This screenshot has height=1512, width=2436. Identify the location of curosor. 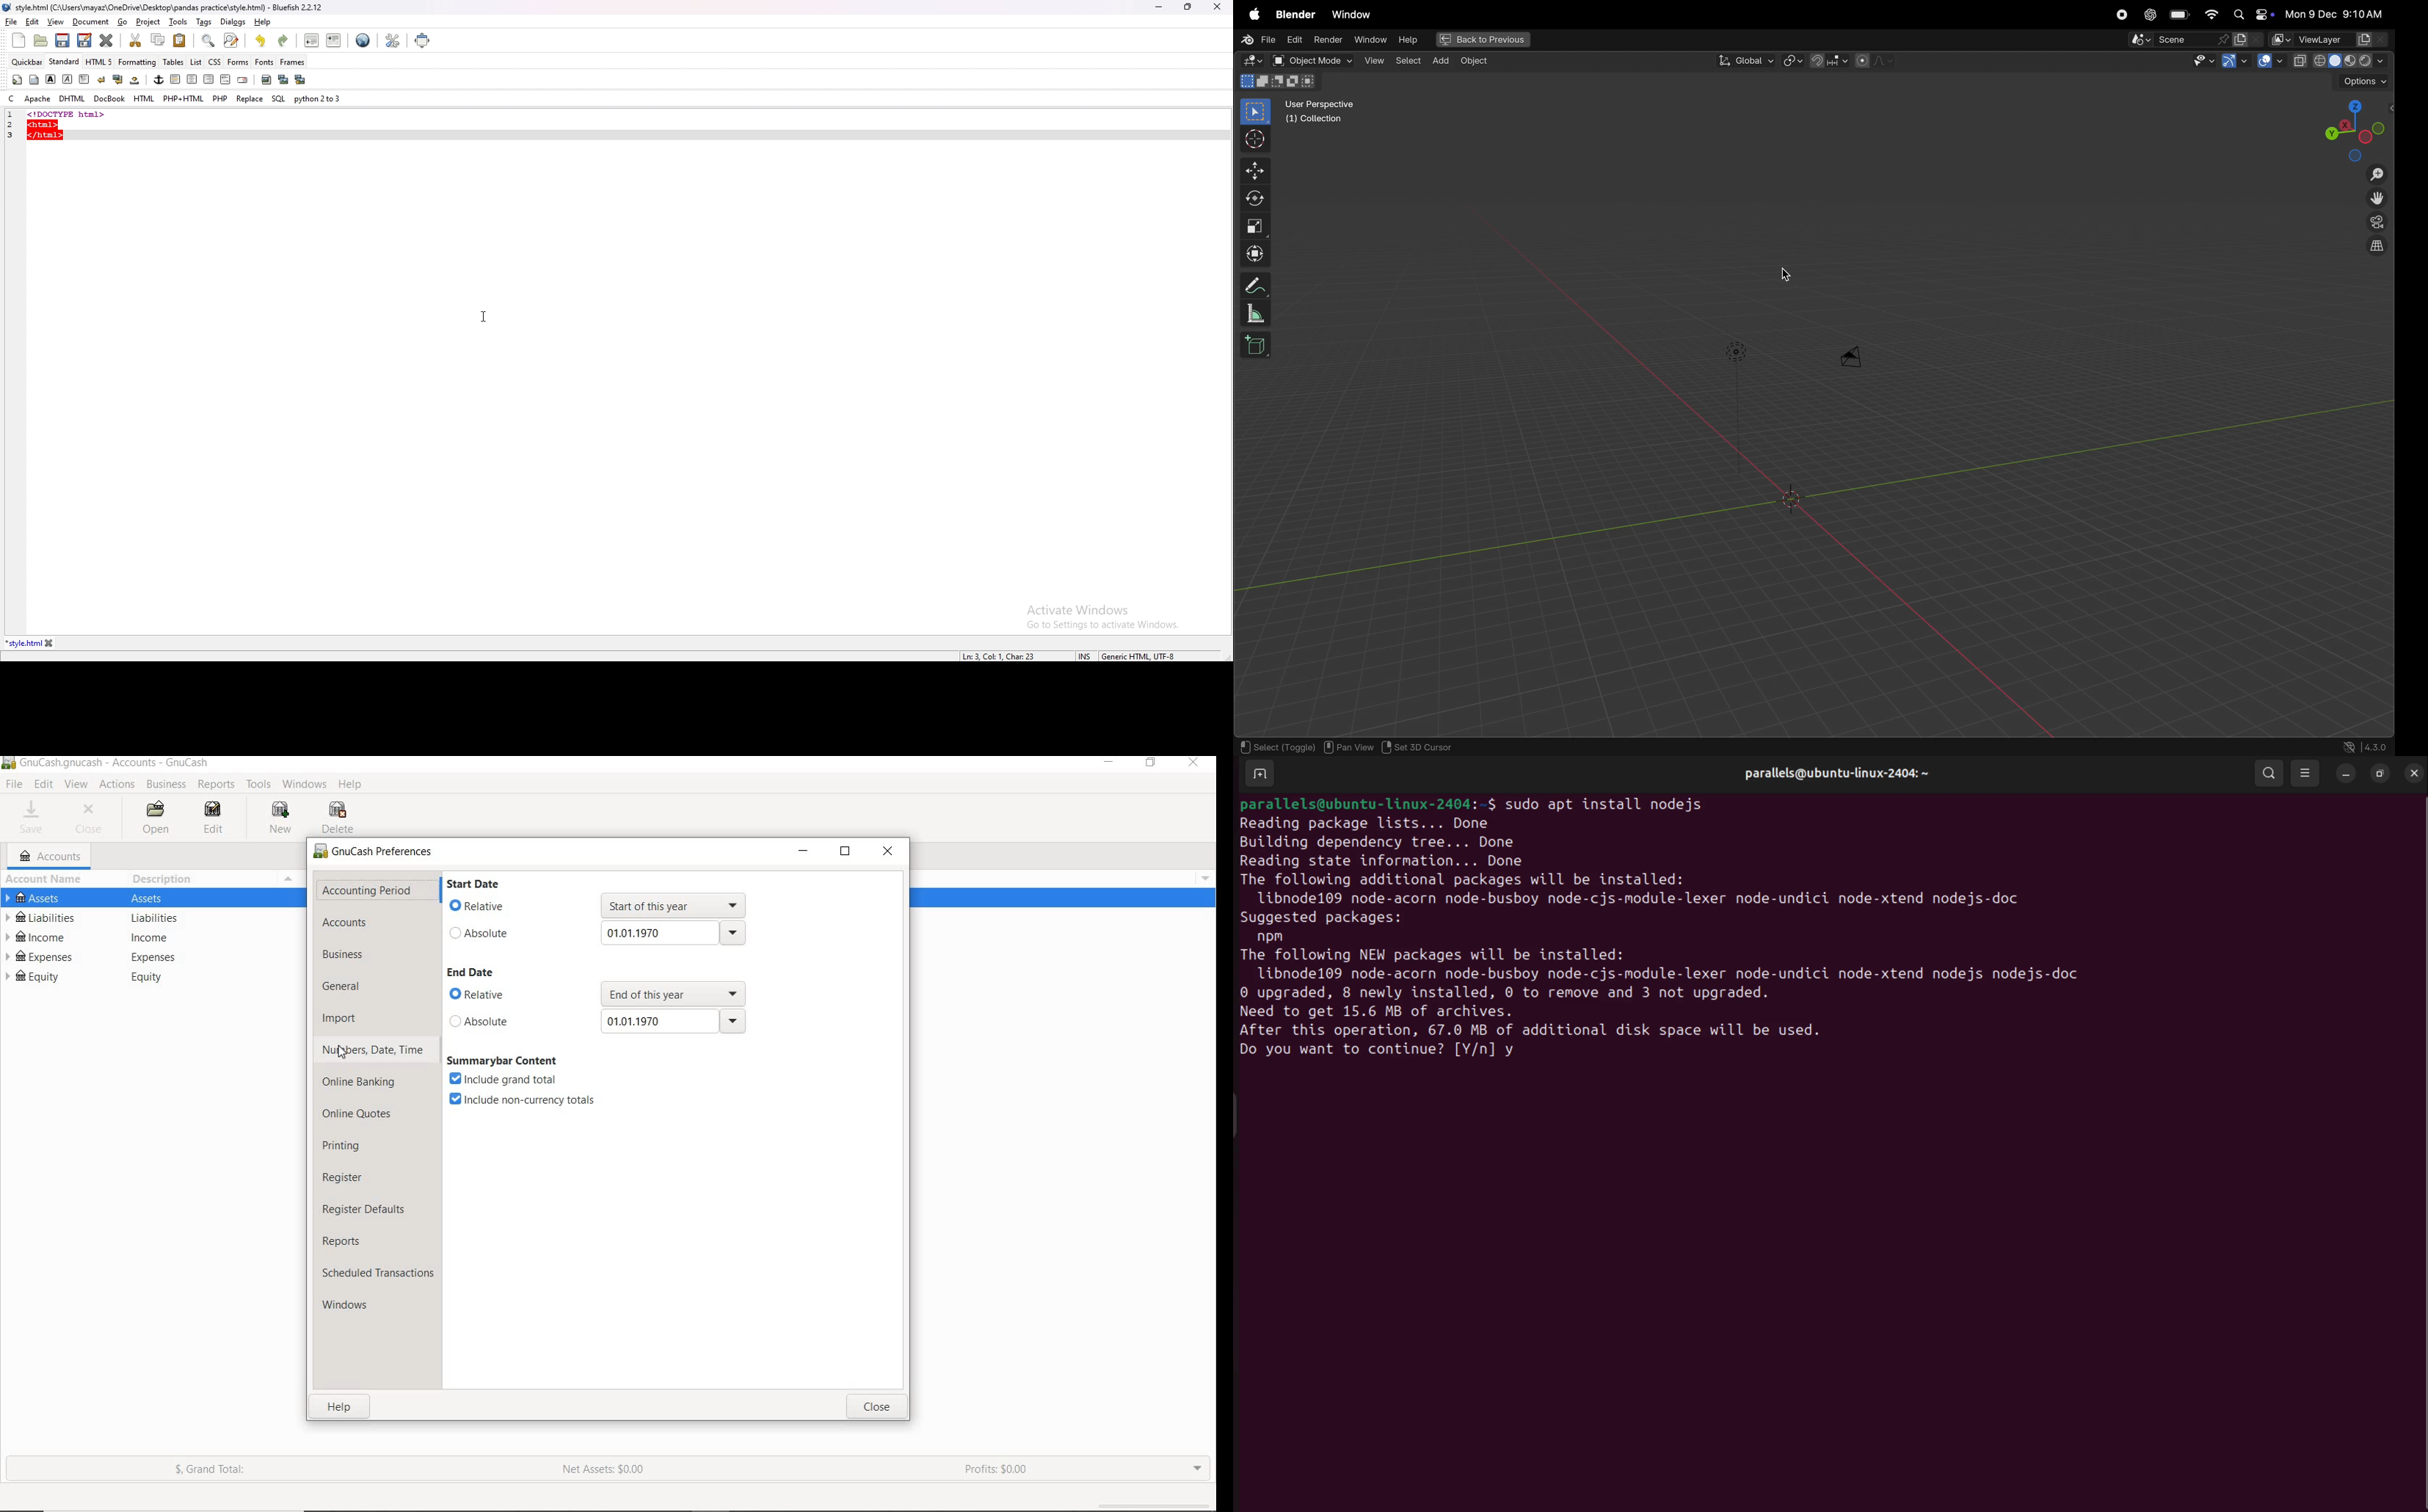
(1258, 138).